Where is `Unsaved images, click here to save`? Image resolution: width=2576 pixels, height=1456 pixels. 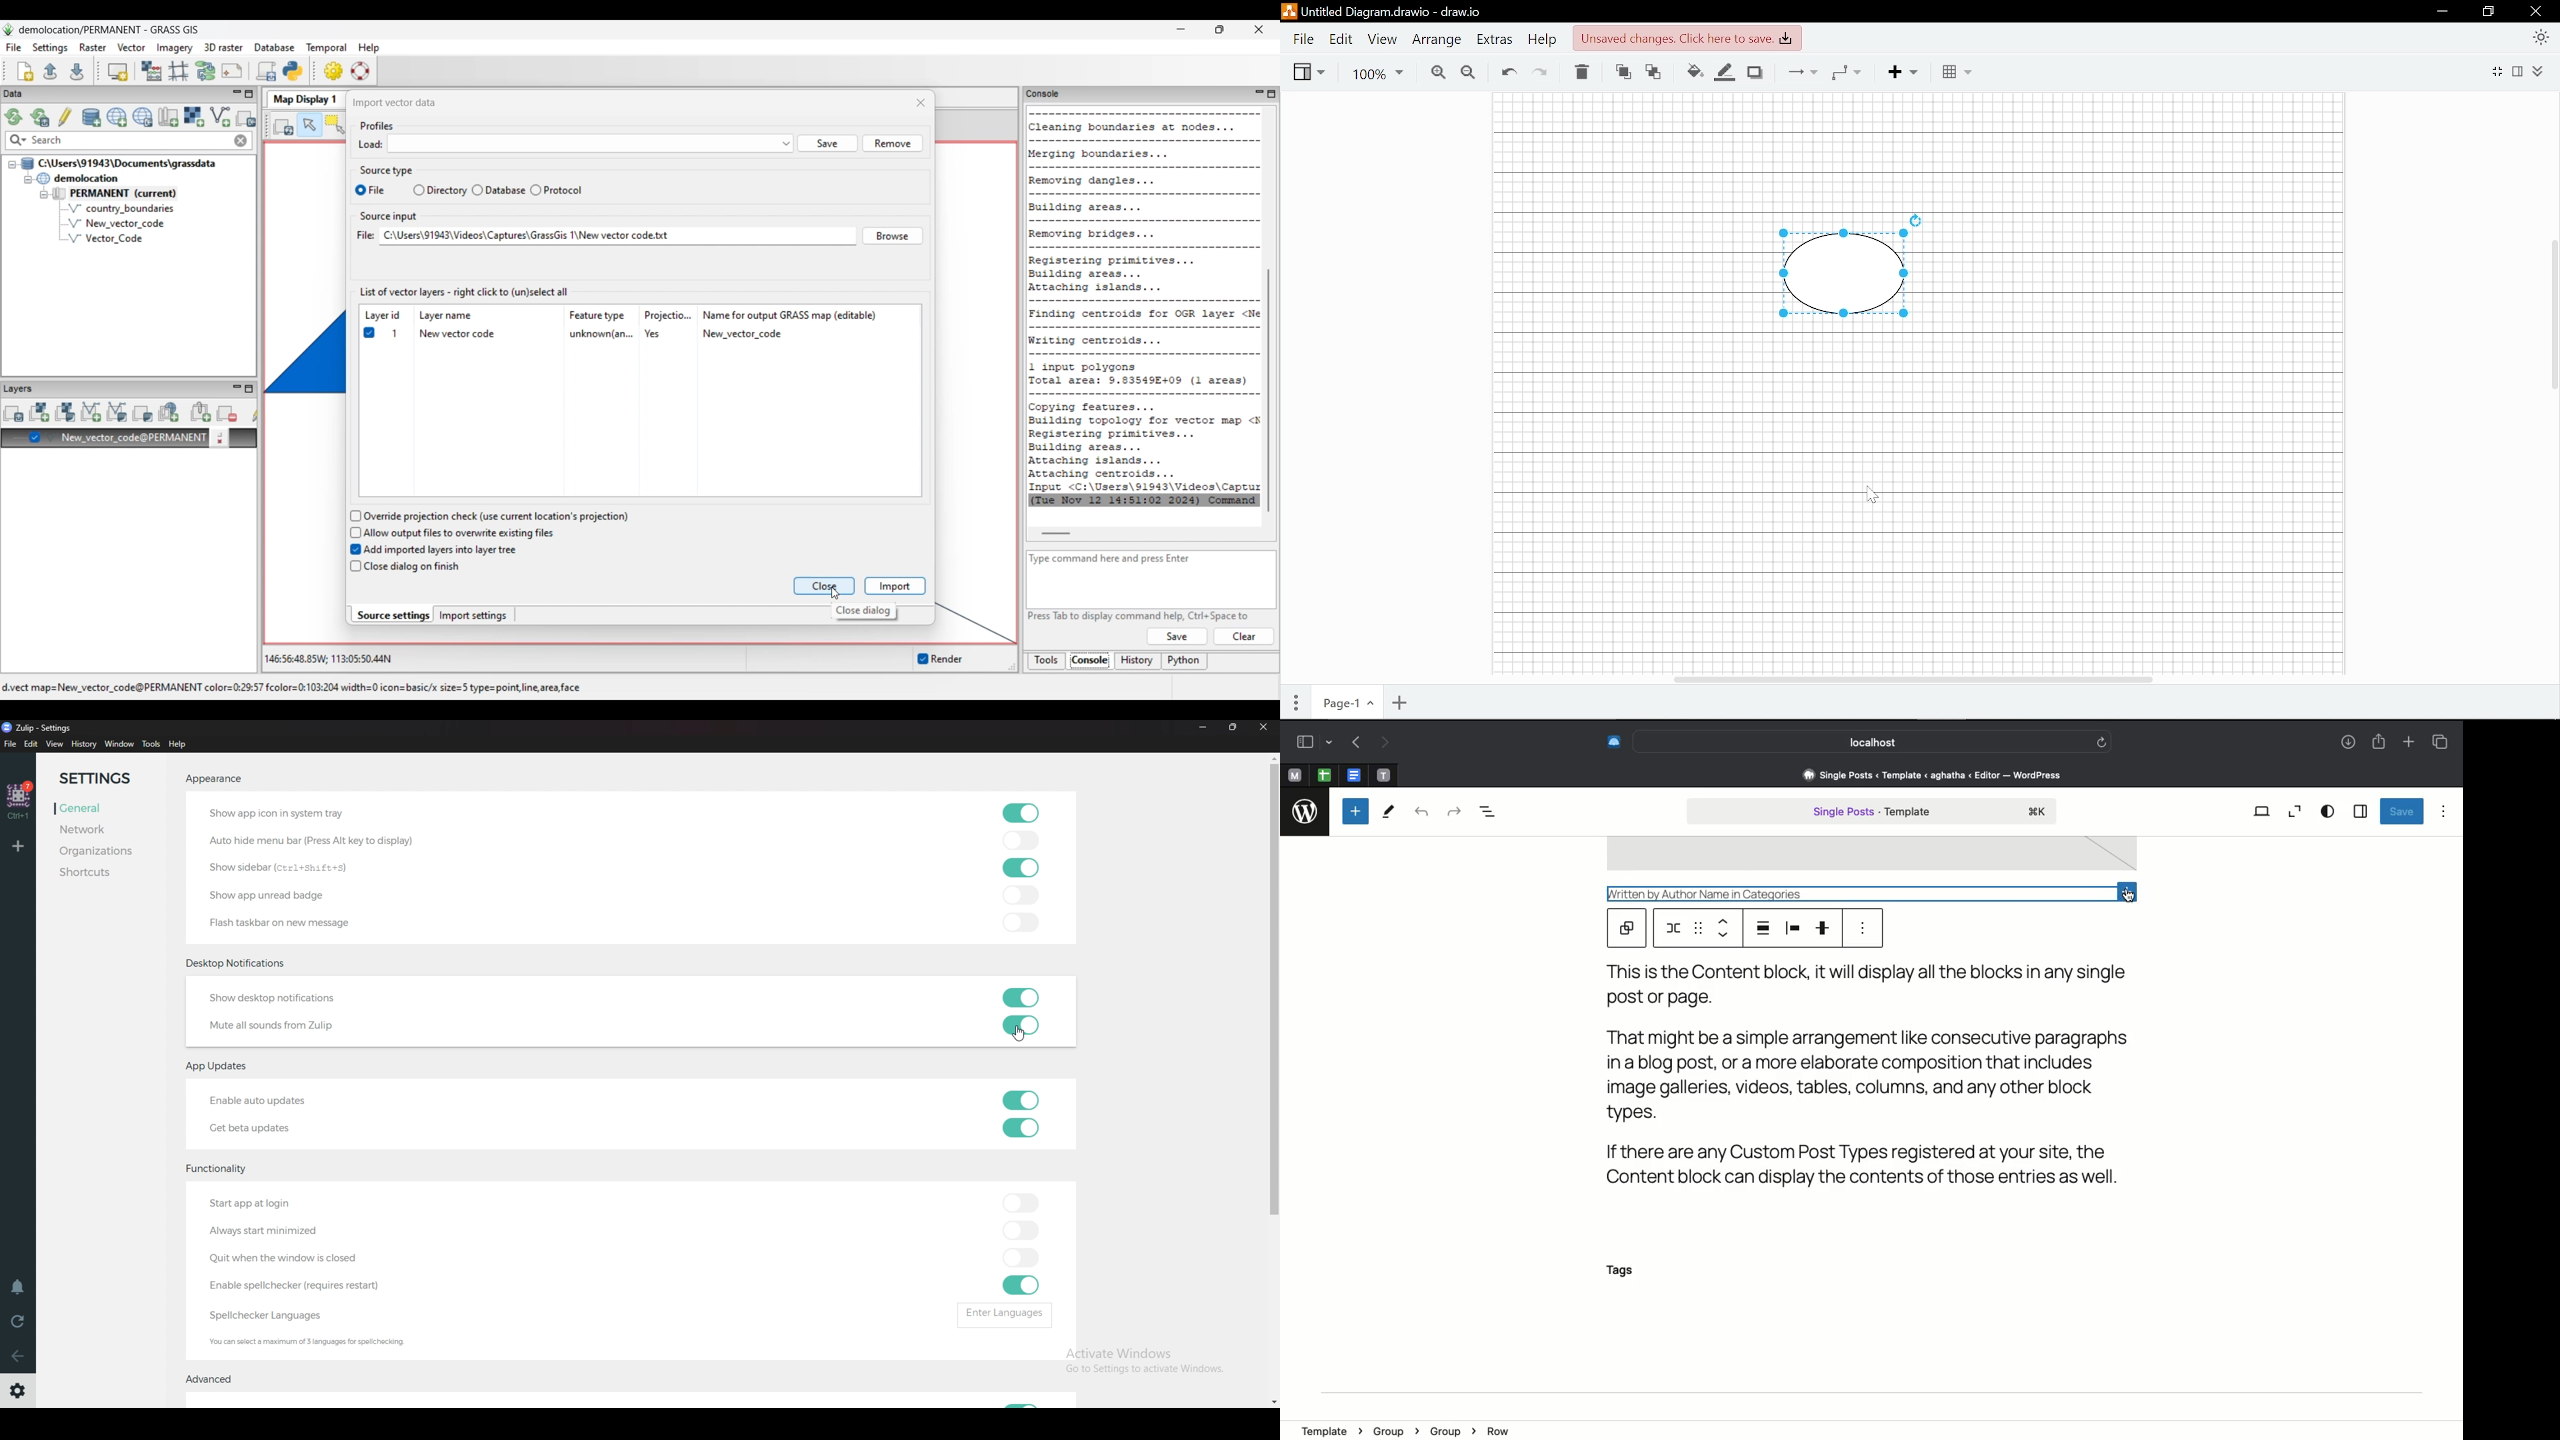
Unsaved images, click here to save is located at coordinates (1686, 39).